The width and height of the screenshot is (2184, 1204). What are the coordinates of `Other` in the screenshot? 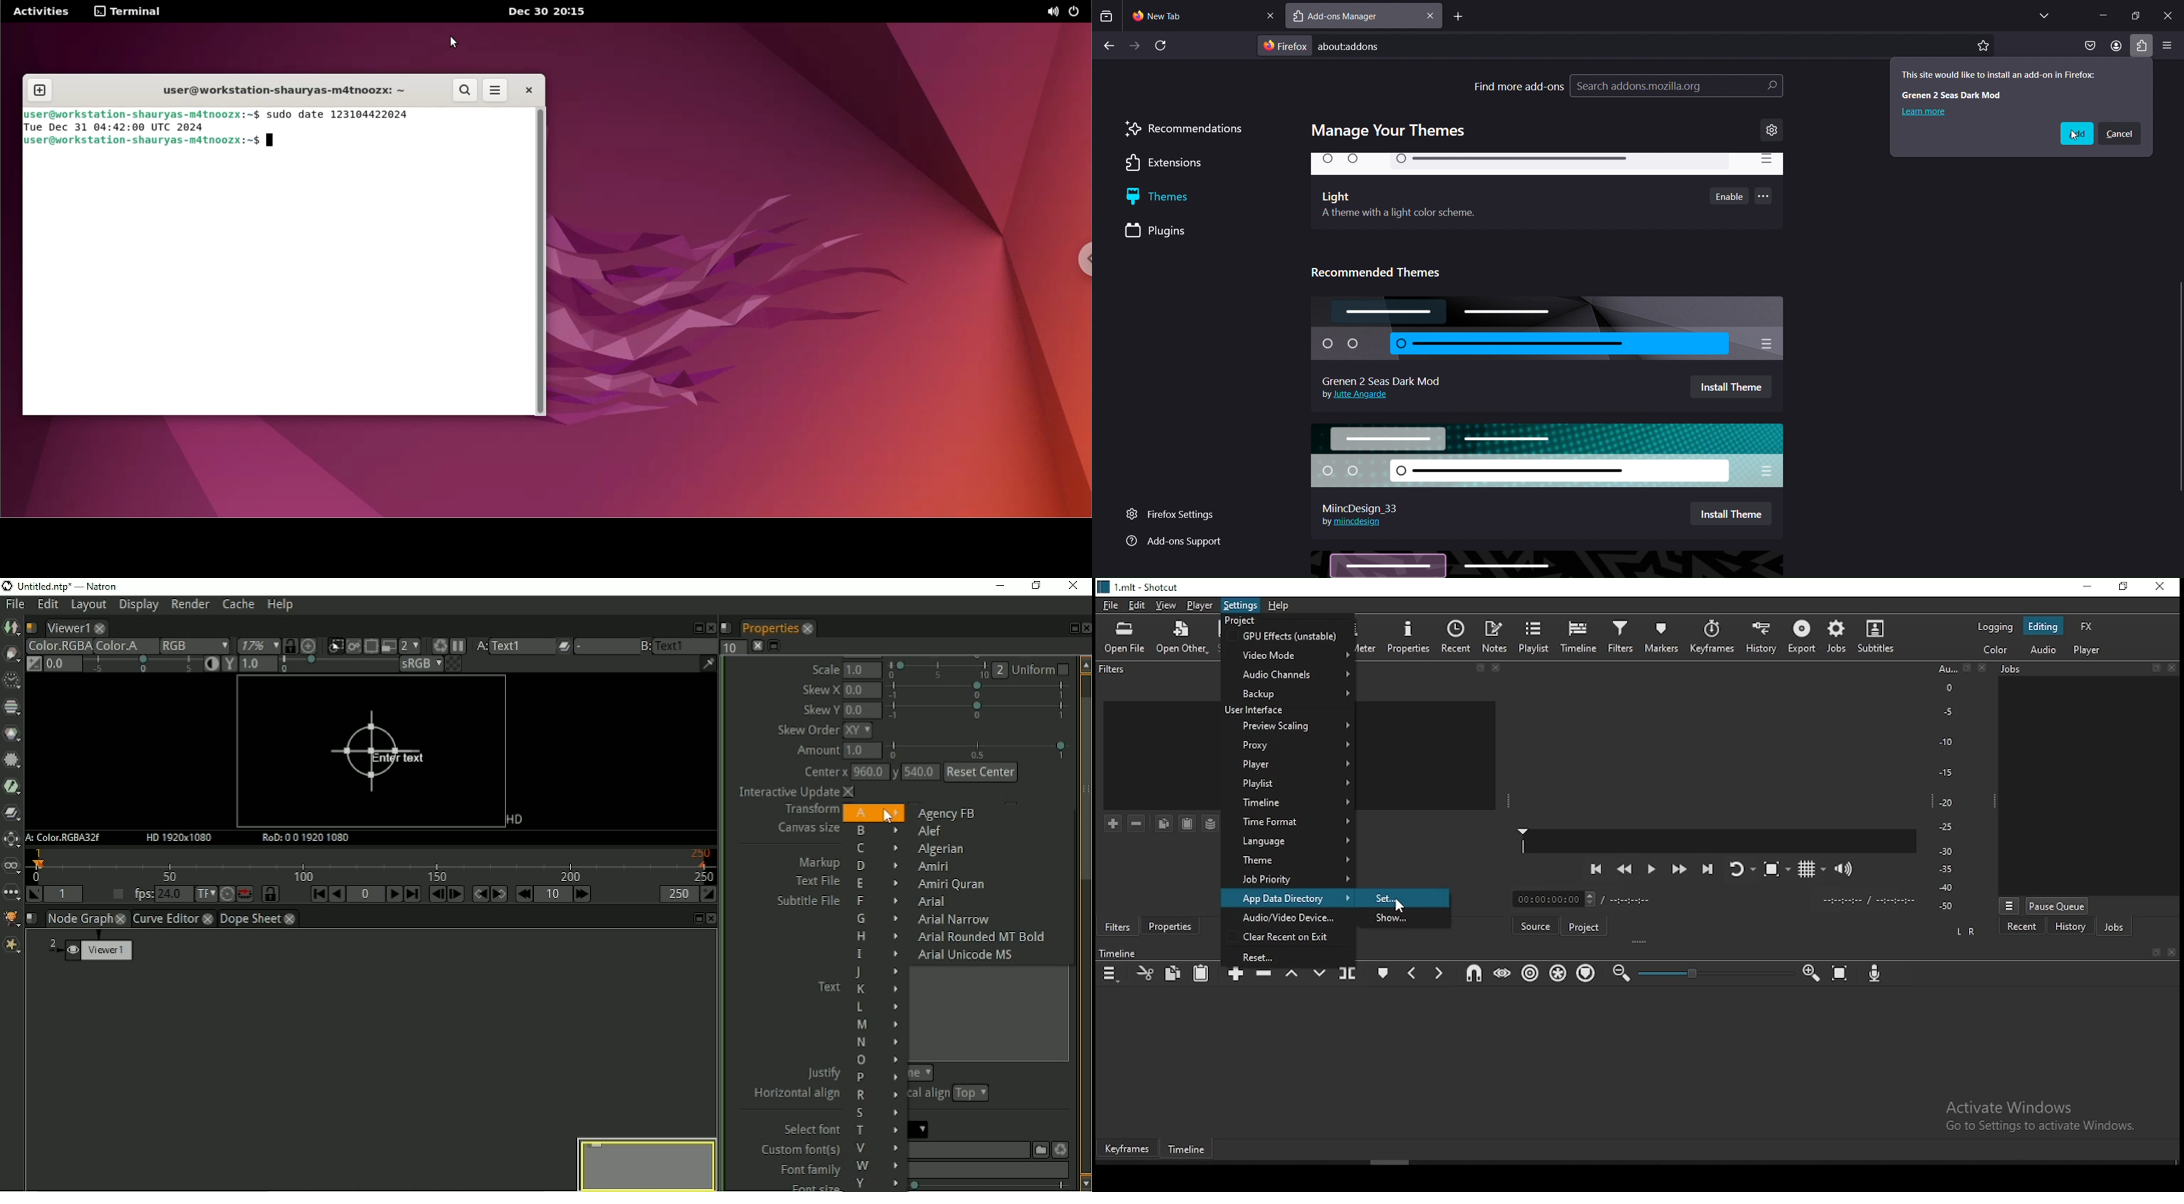 It's located at (11, 895).